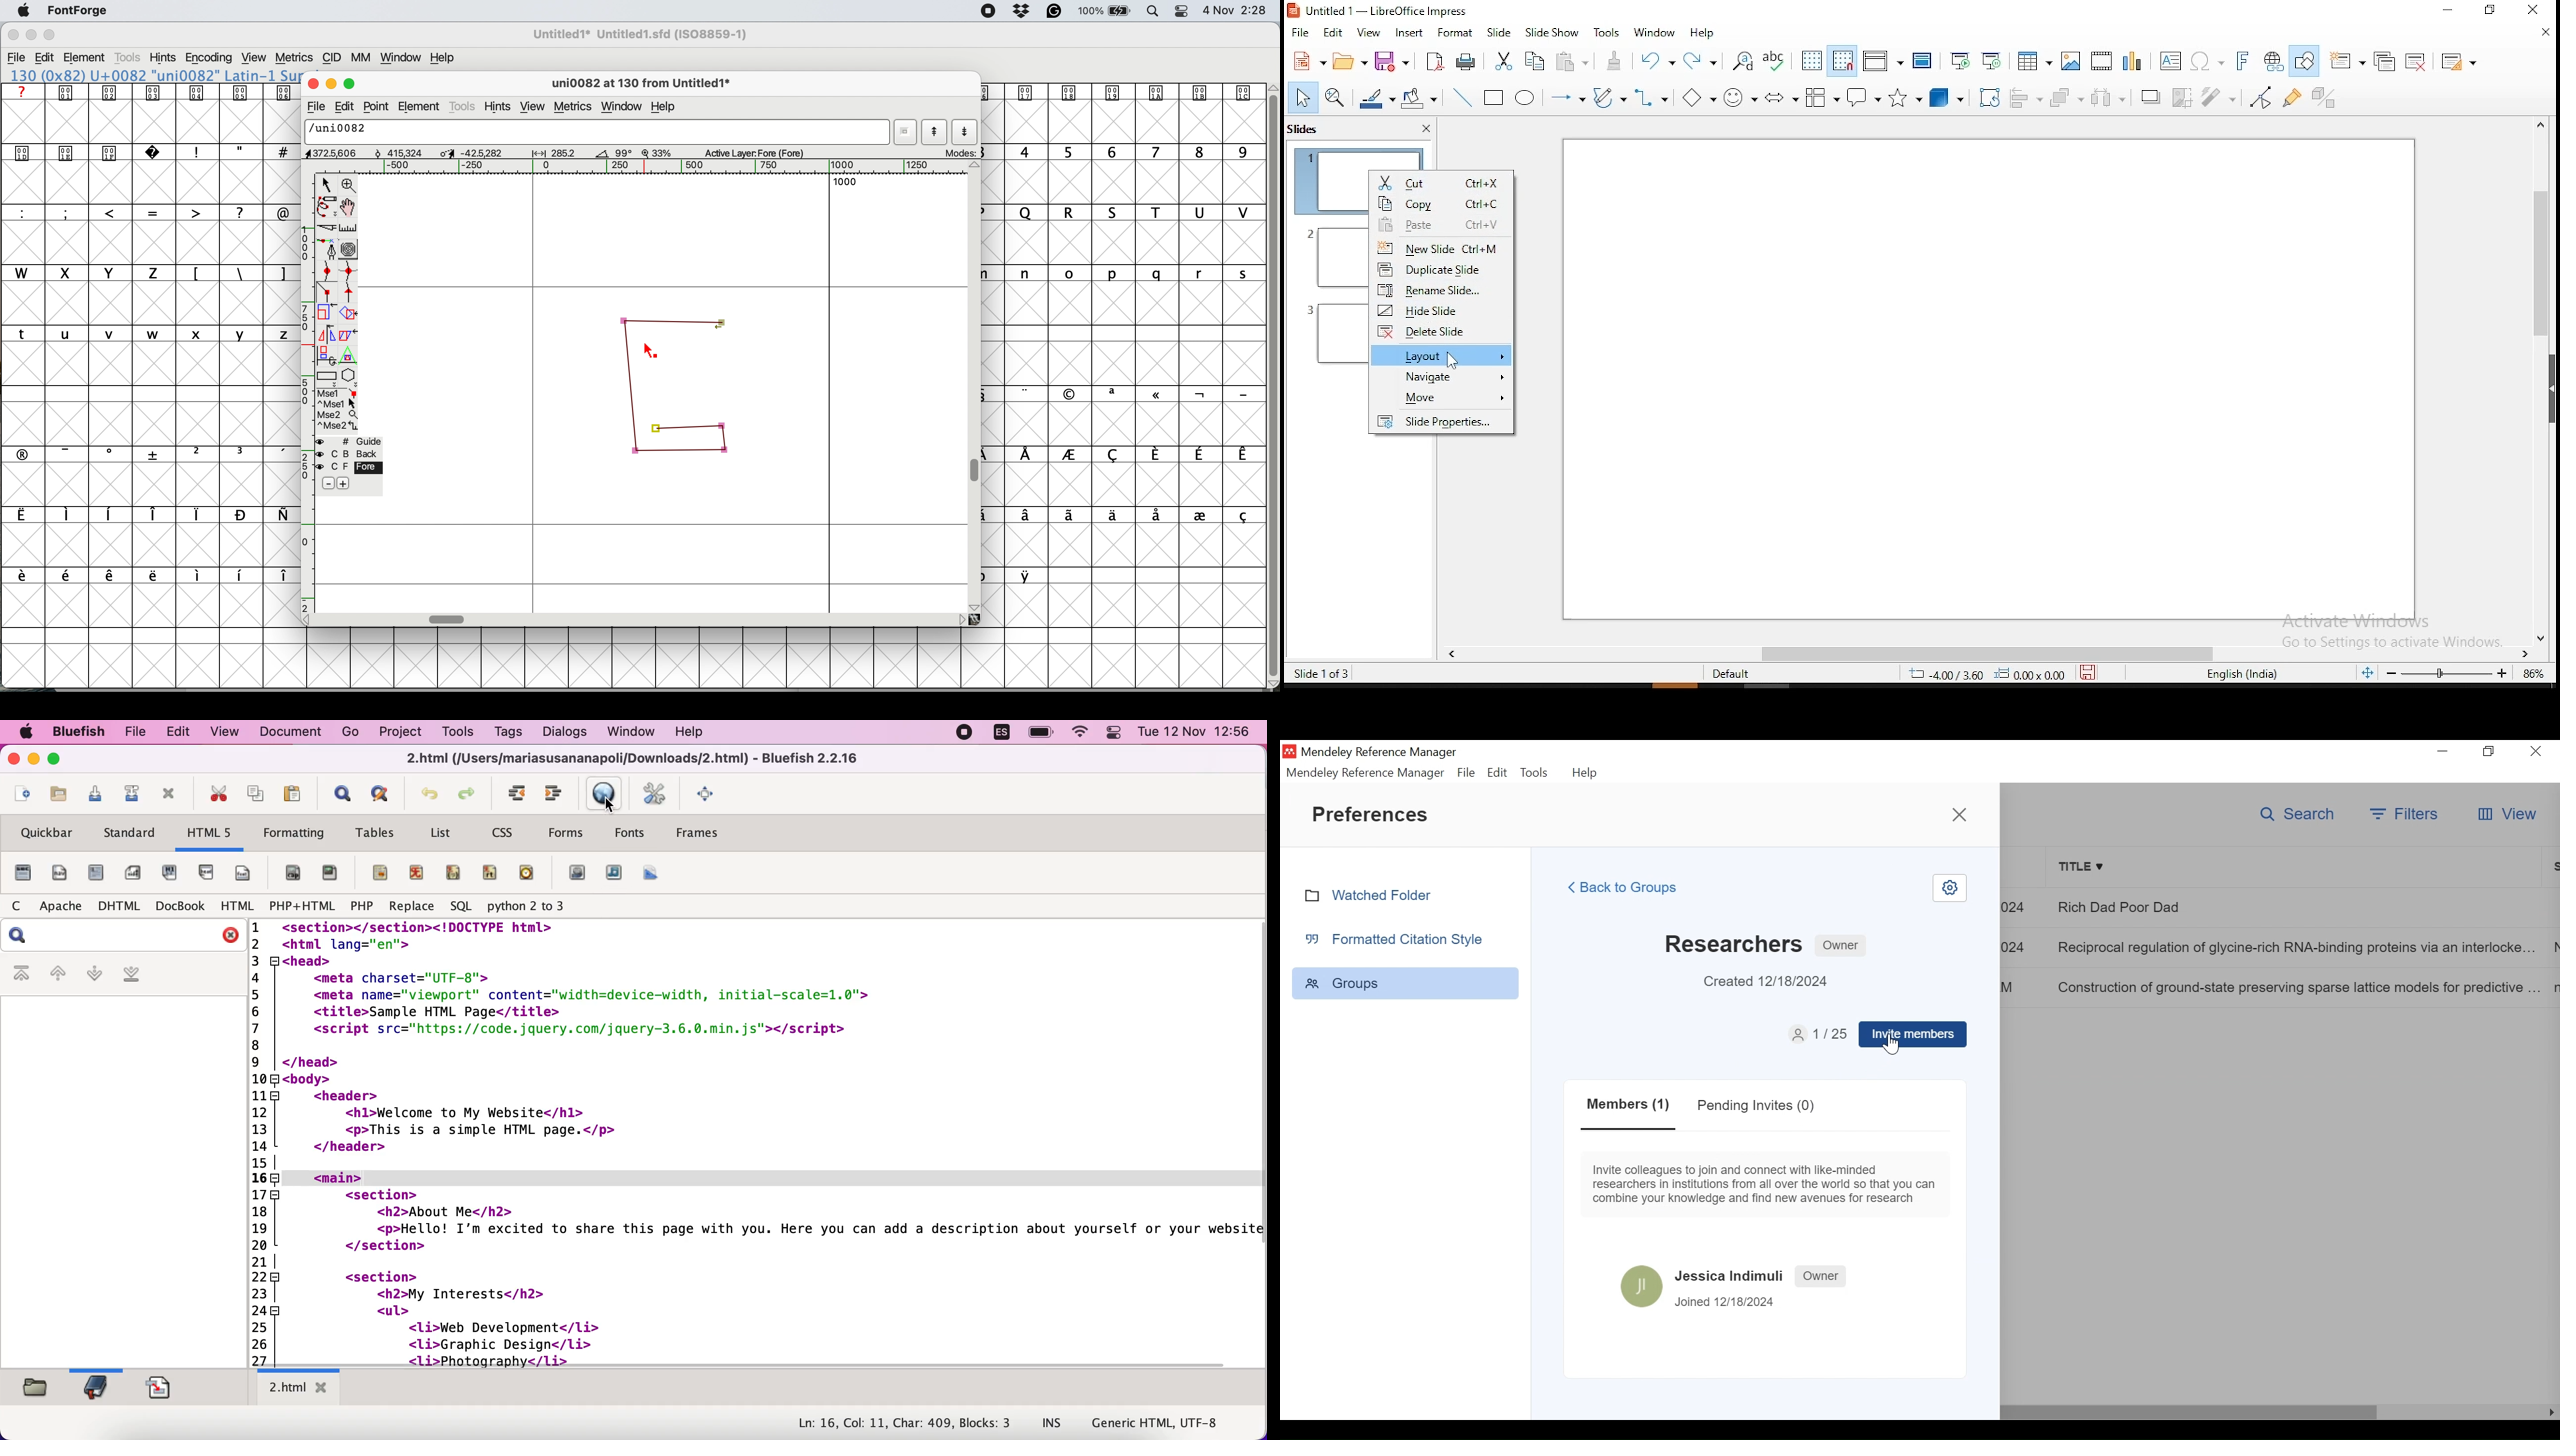 The width and height of the screenshot is (2576, 1456). What do you see at coordinates (376, 872) in the screenshot?
I see `horizontal rule` at bounding box center [376, 872].